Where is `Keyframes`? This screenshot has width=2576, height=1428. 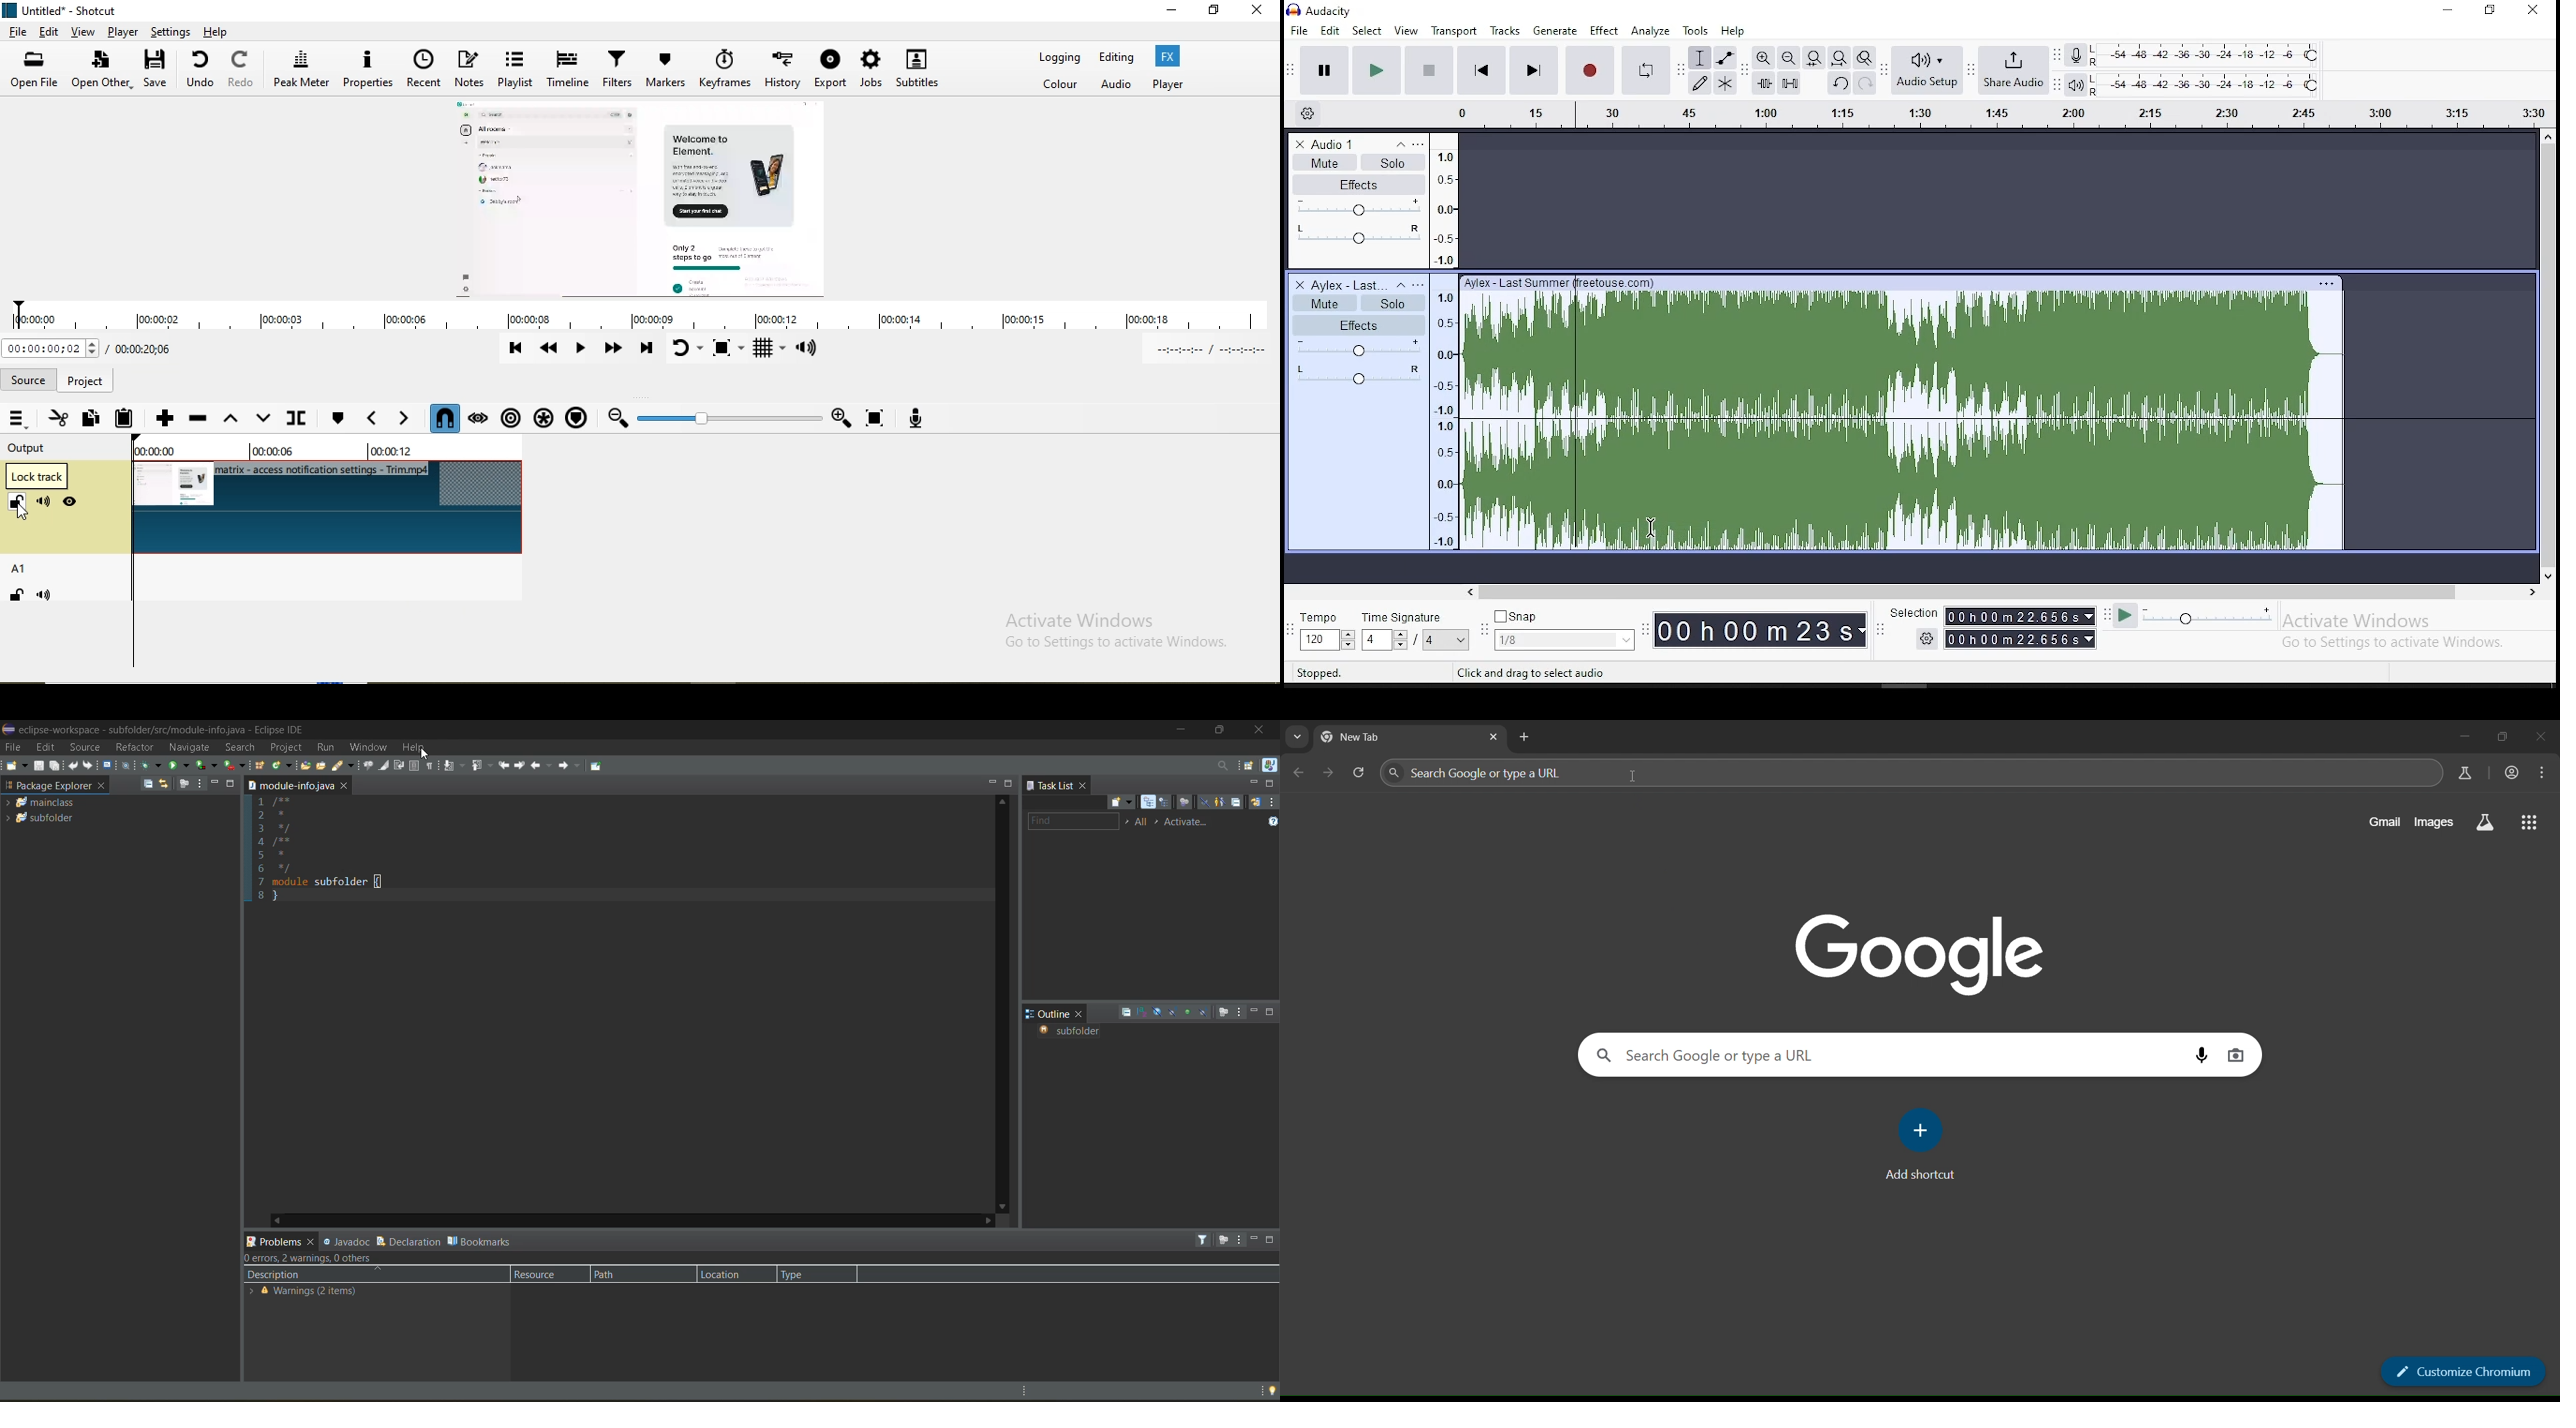 Keyframes is located at coordinates (727, 69).